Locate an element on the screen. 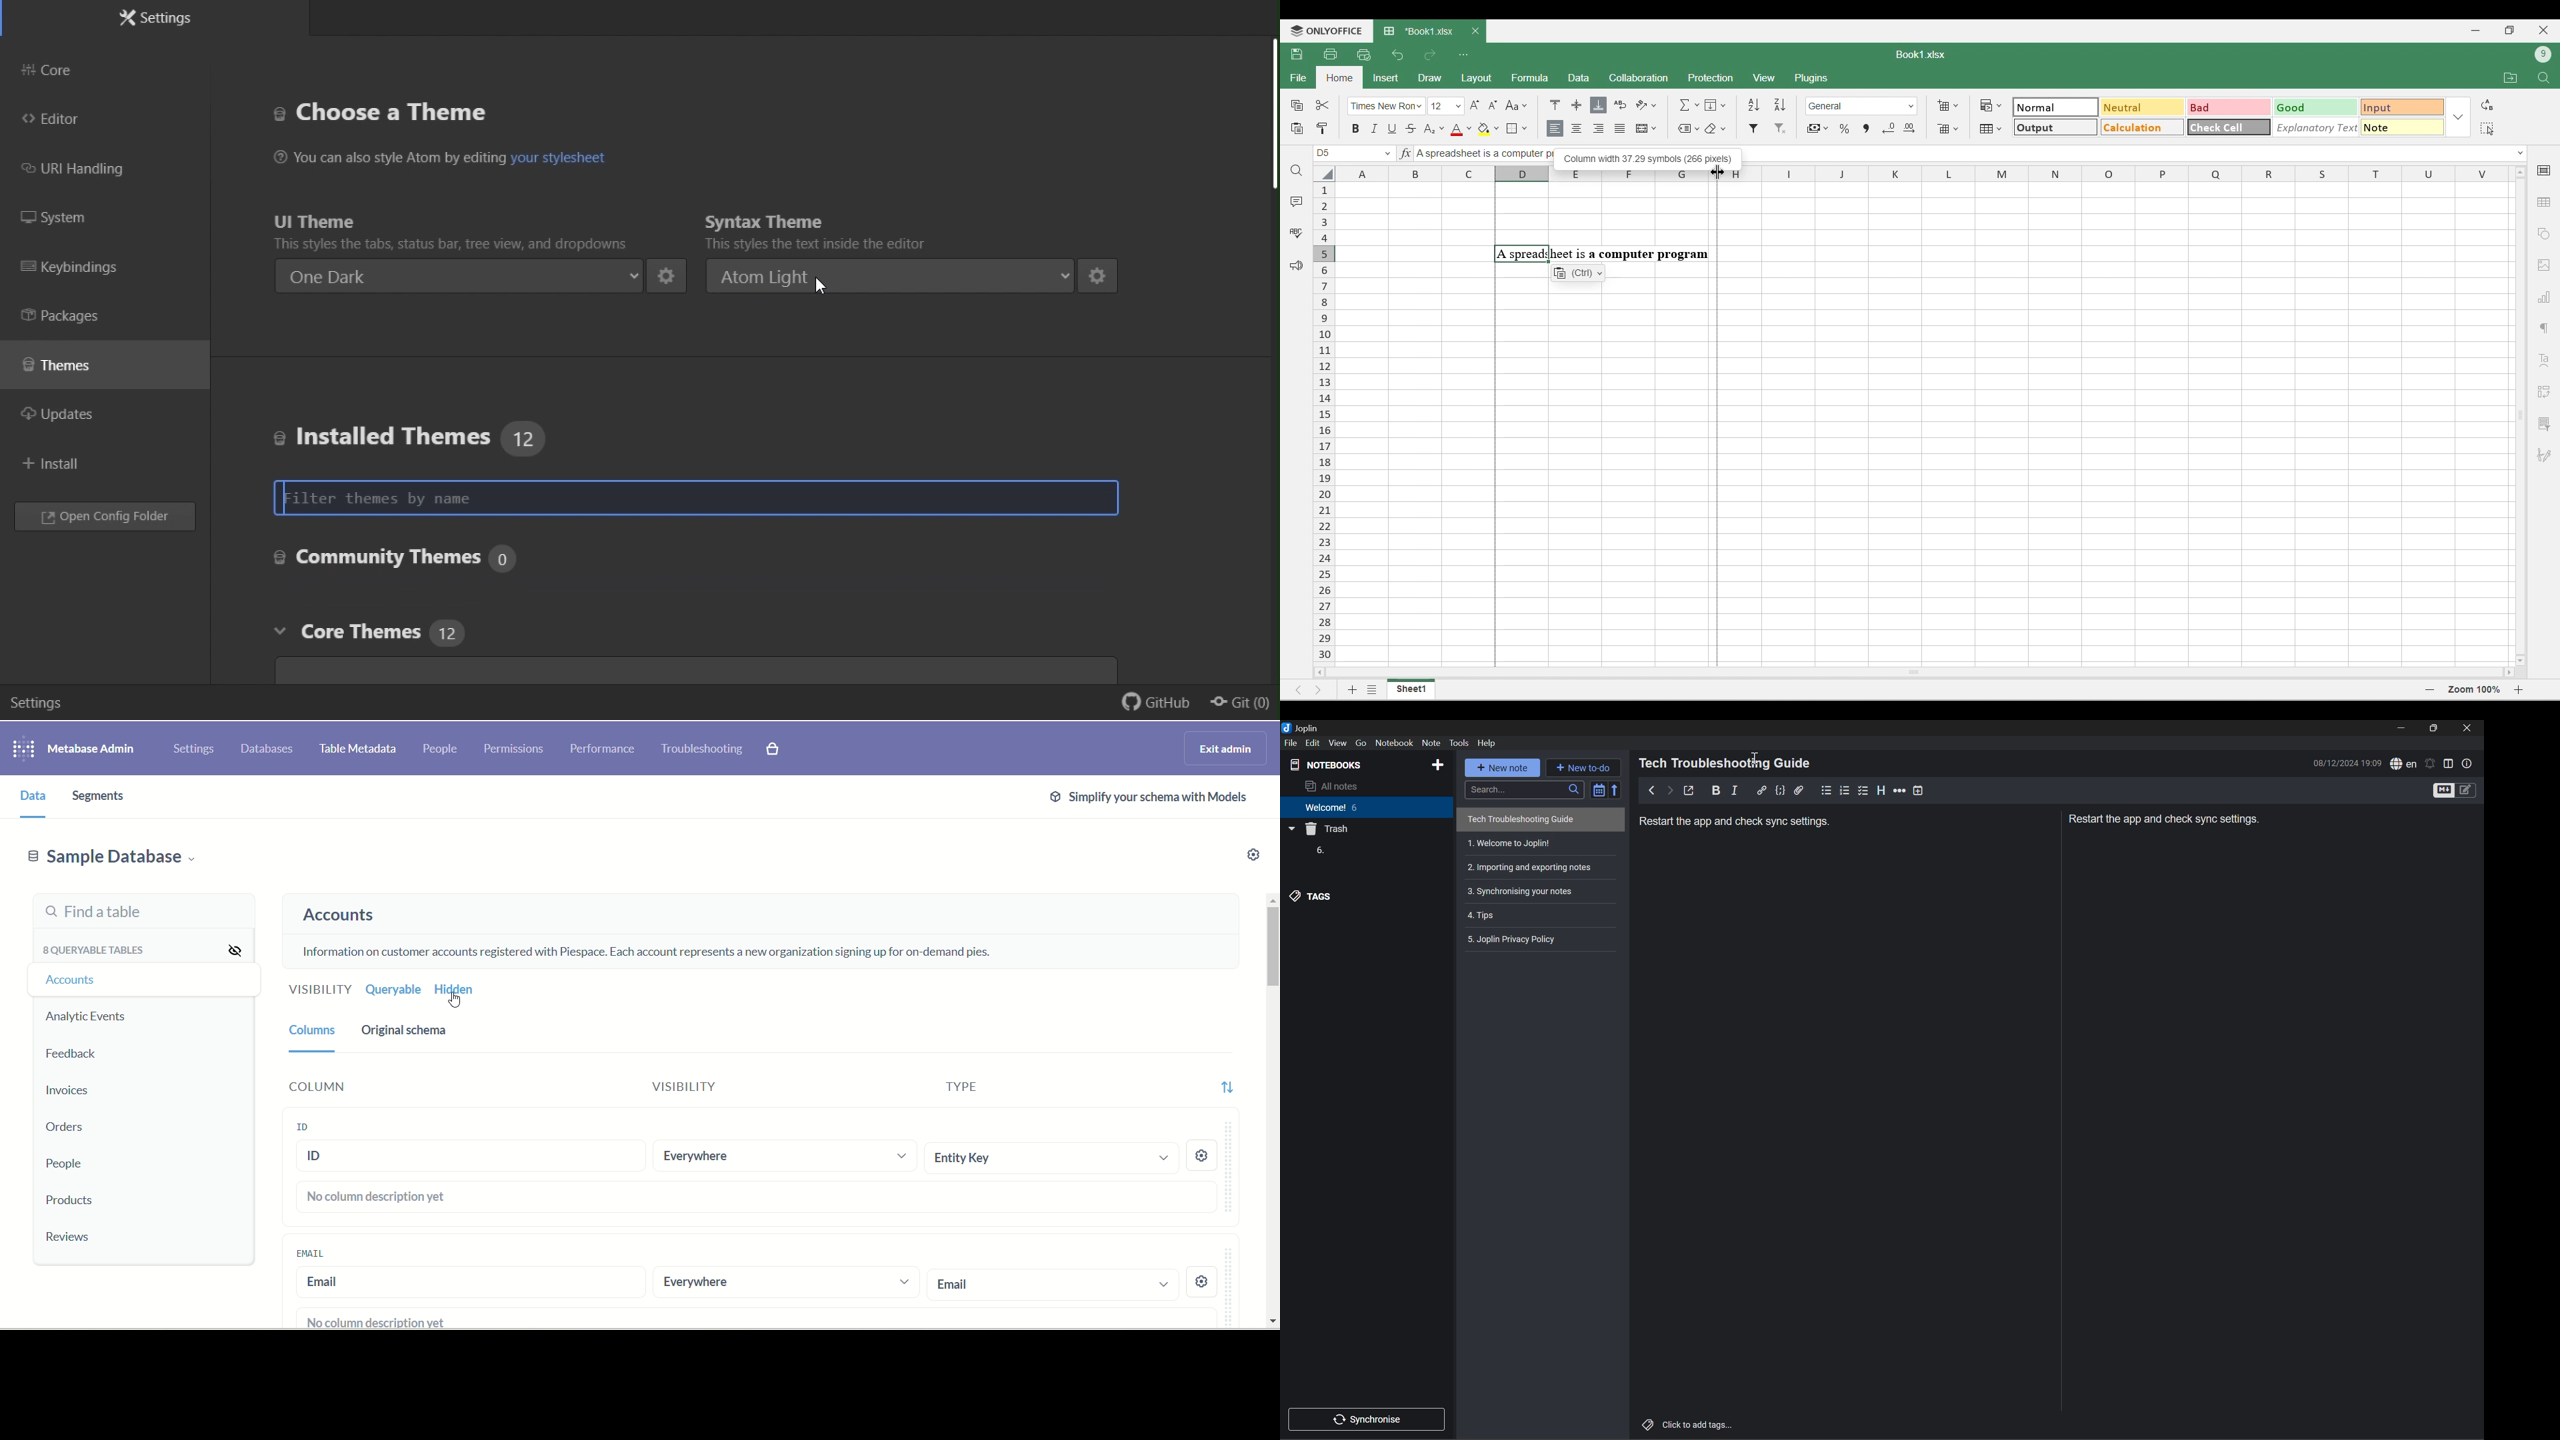  Search is located at coordinates (1523, 788).